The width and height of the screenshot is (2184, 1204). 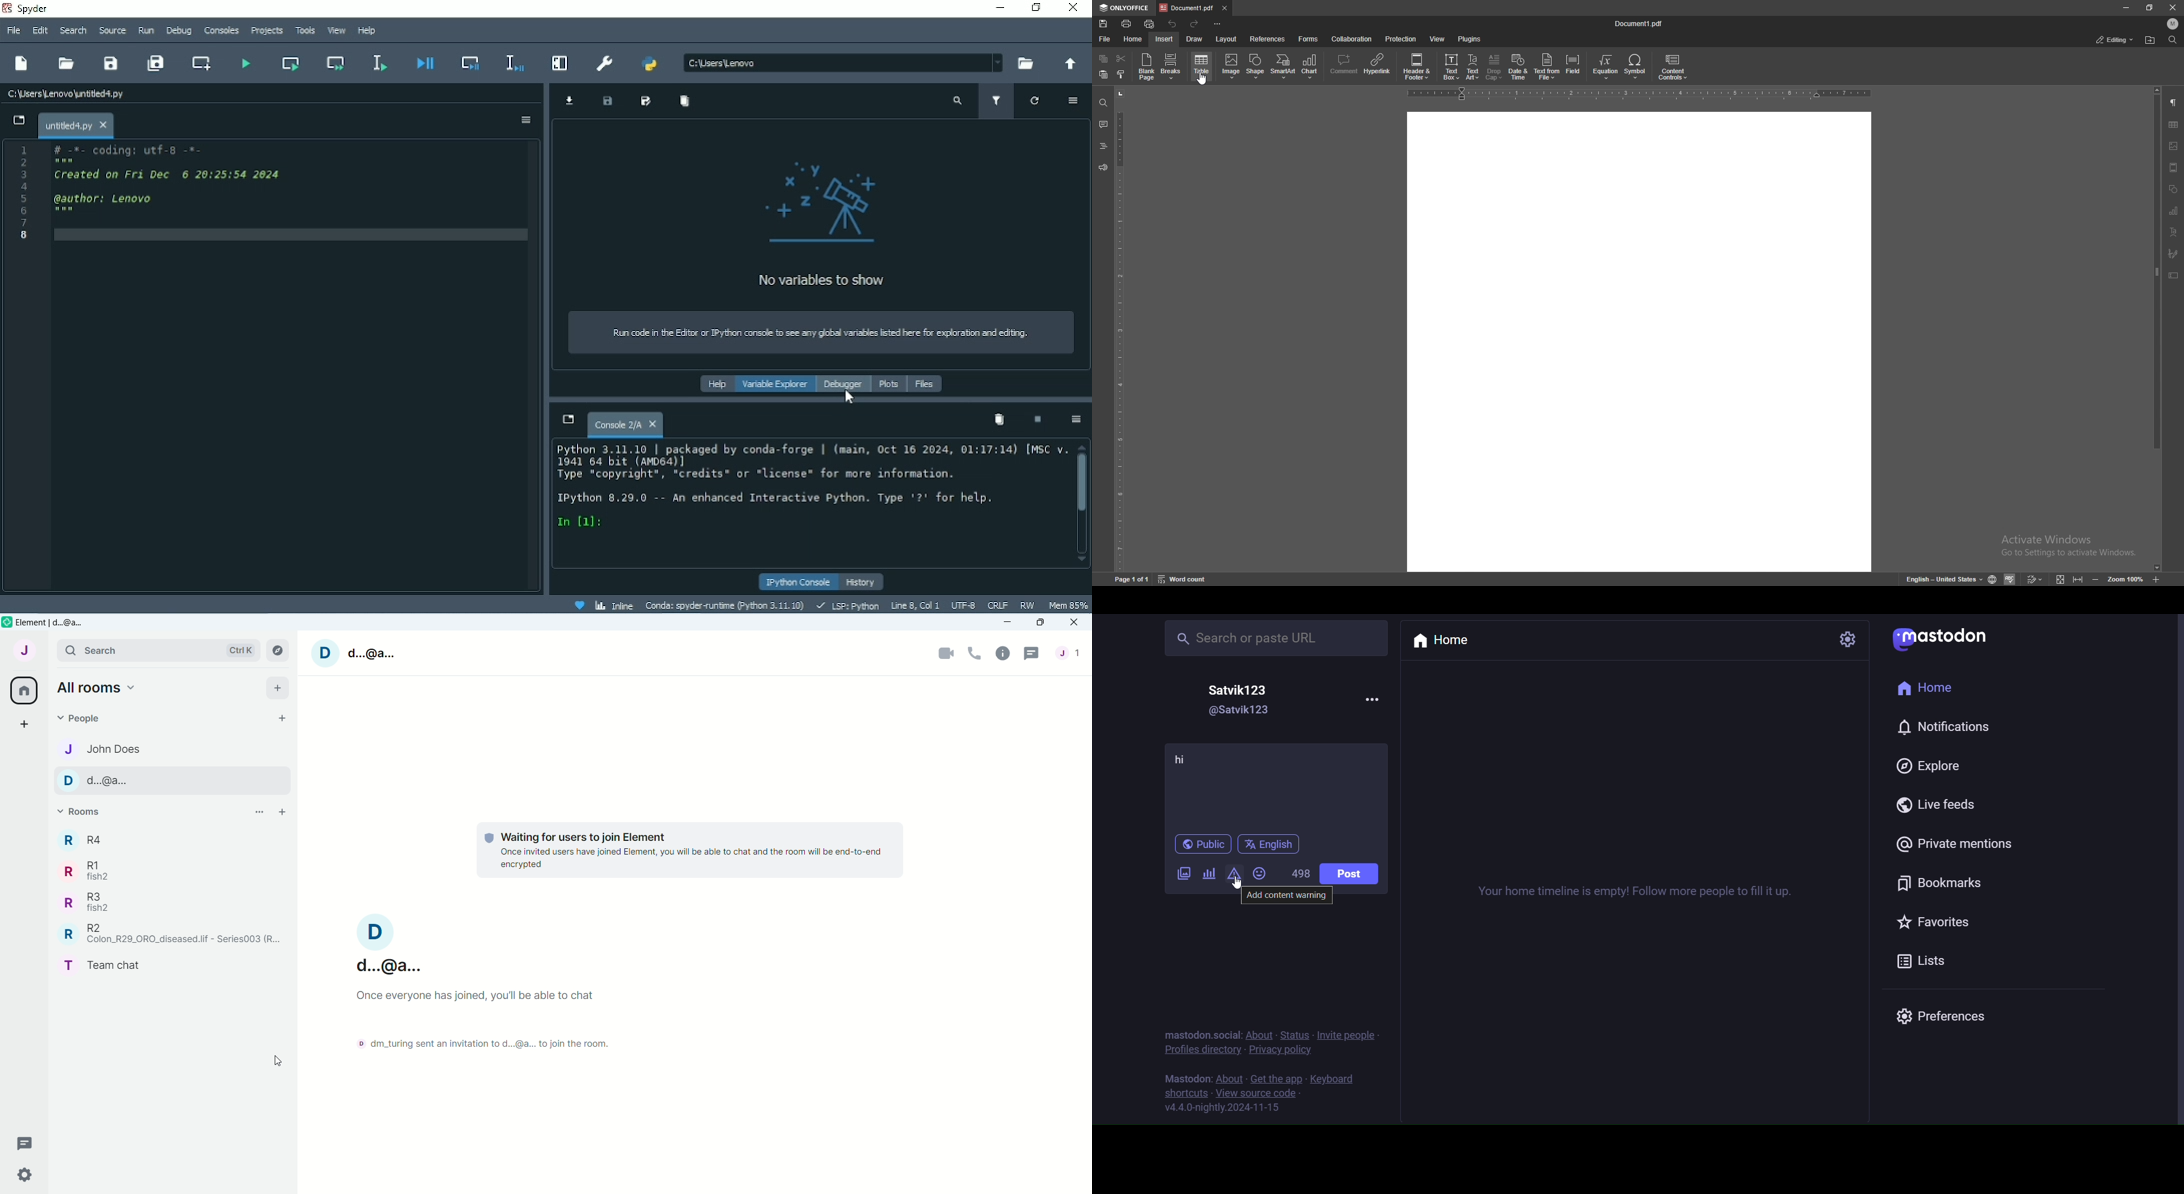 What do you see at coordinates (614, 606) in the screenshot?
I see `Inline` at bounding box center [614, 606].